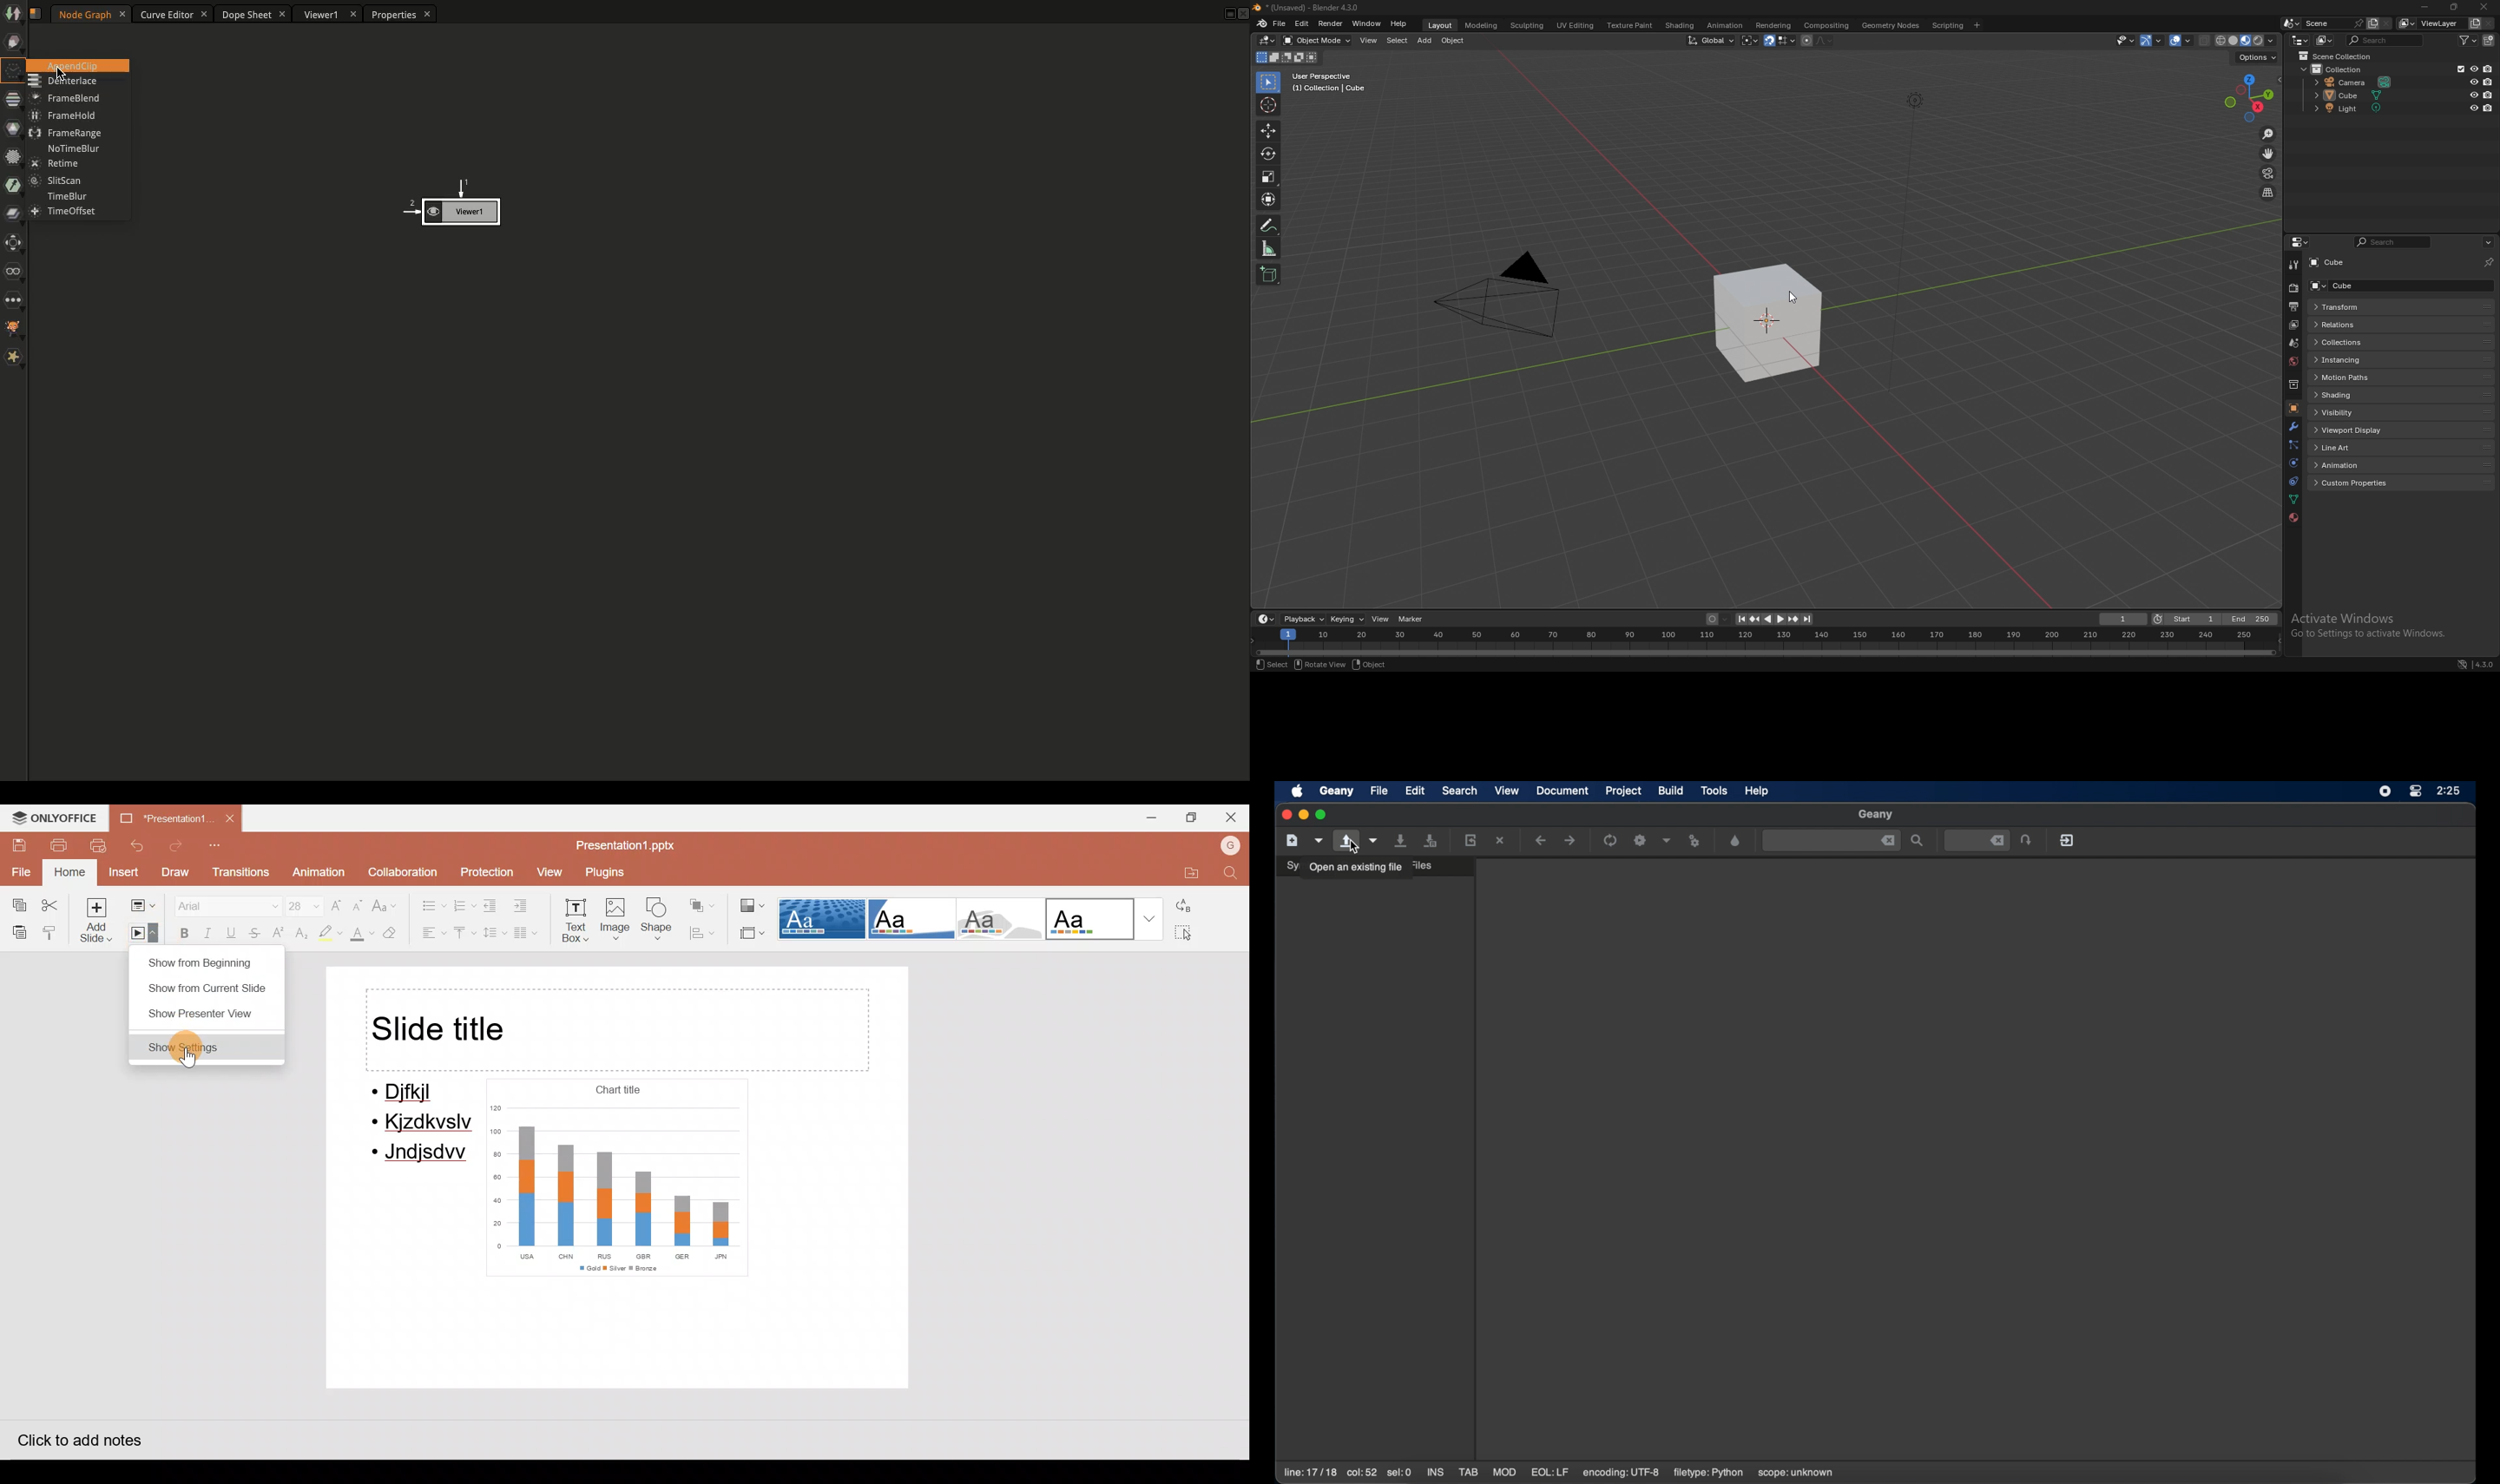  Describe the element at coordinates (204, 930) in the screenshot. I see `Italics` at that location.